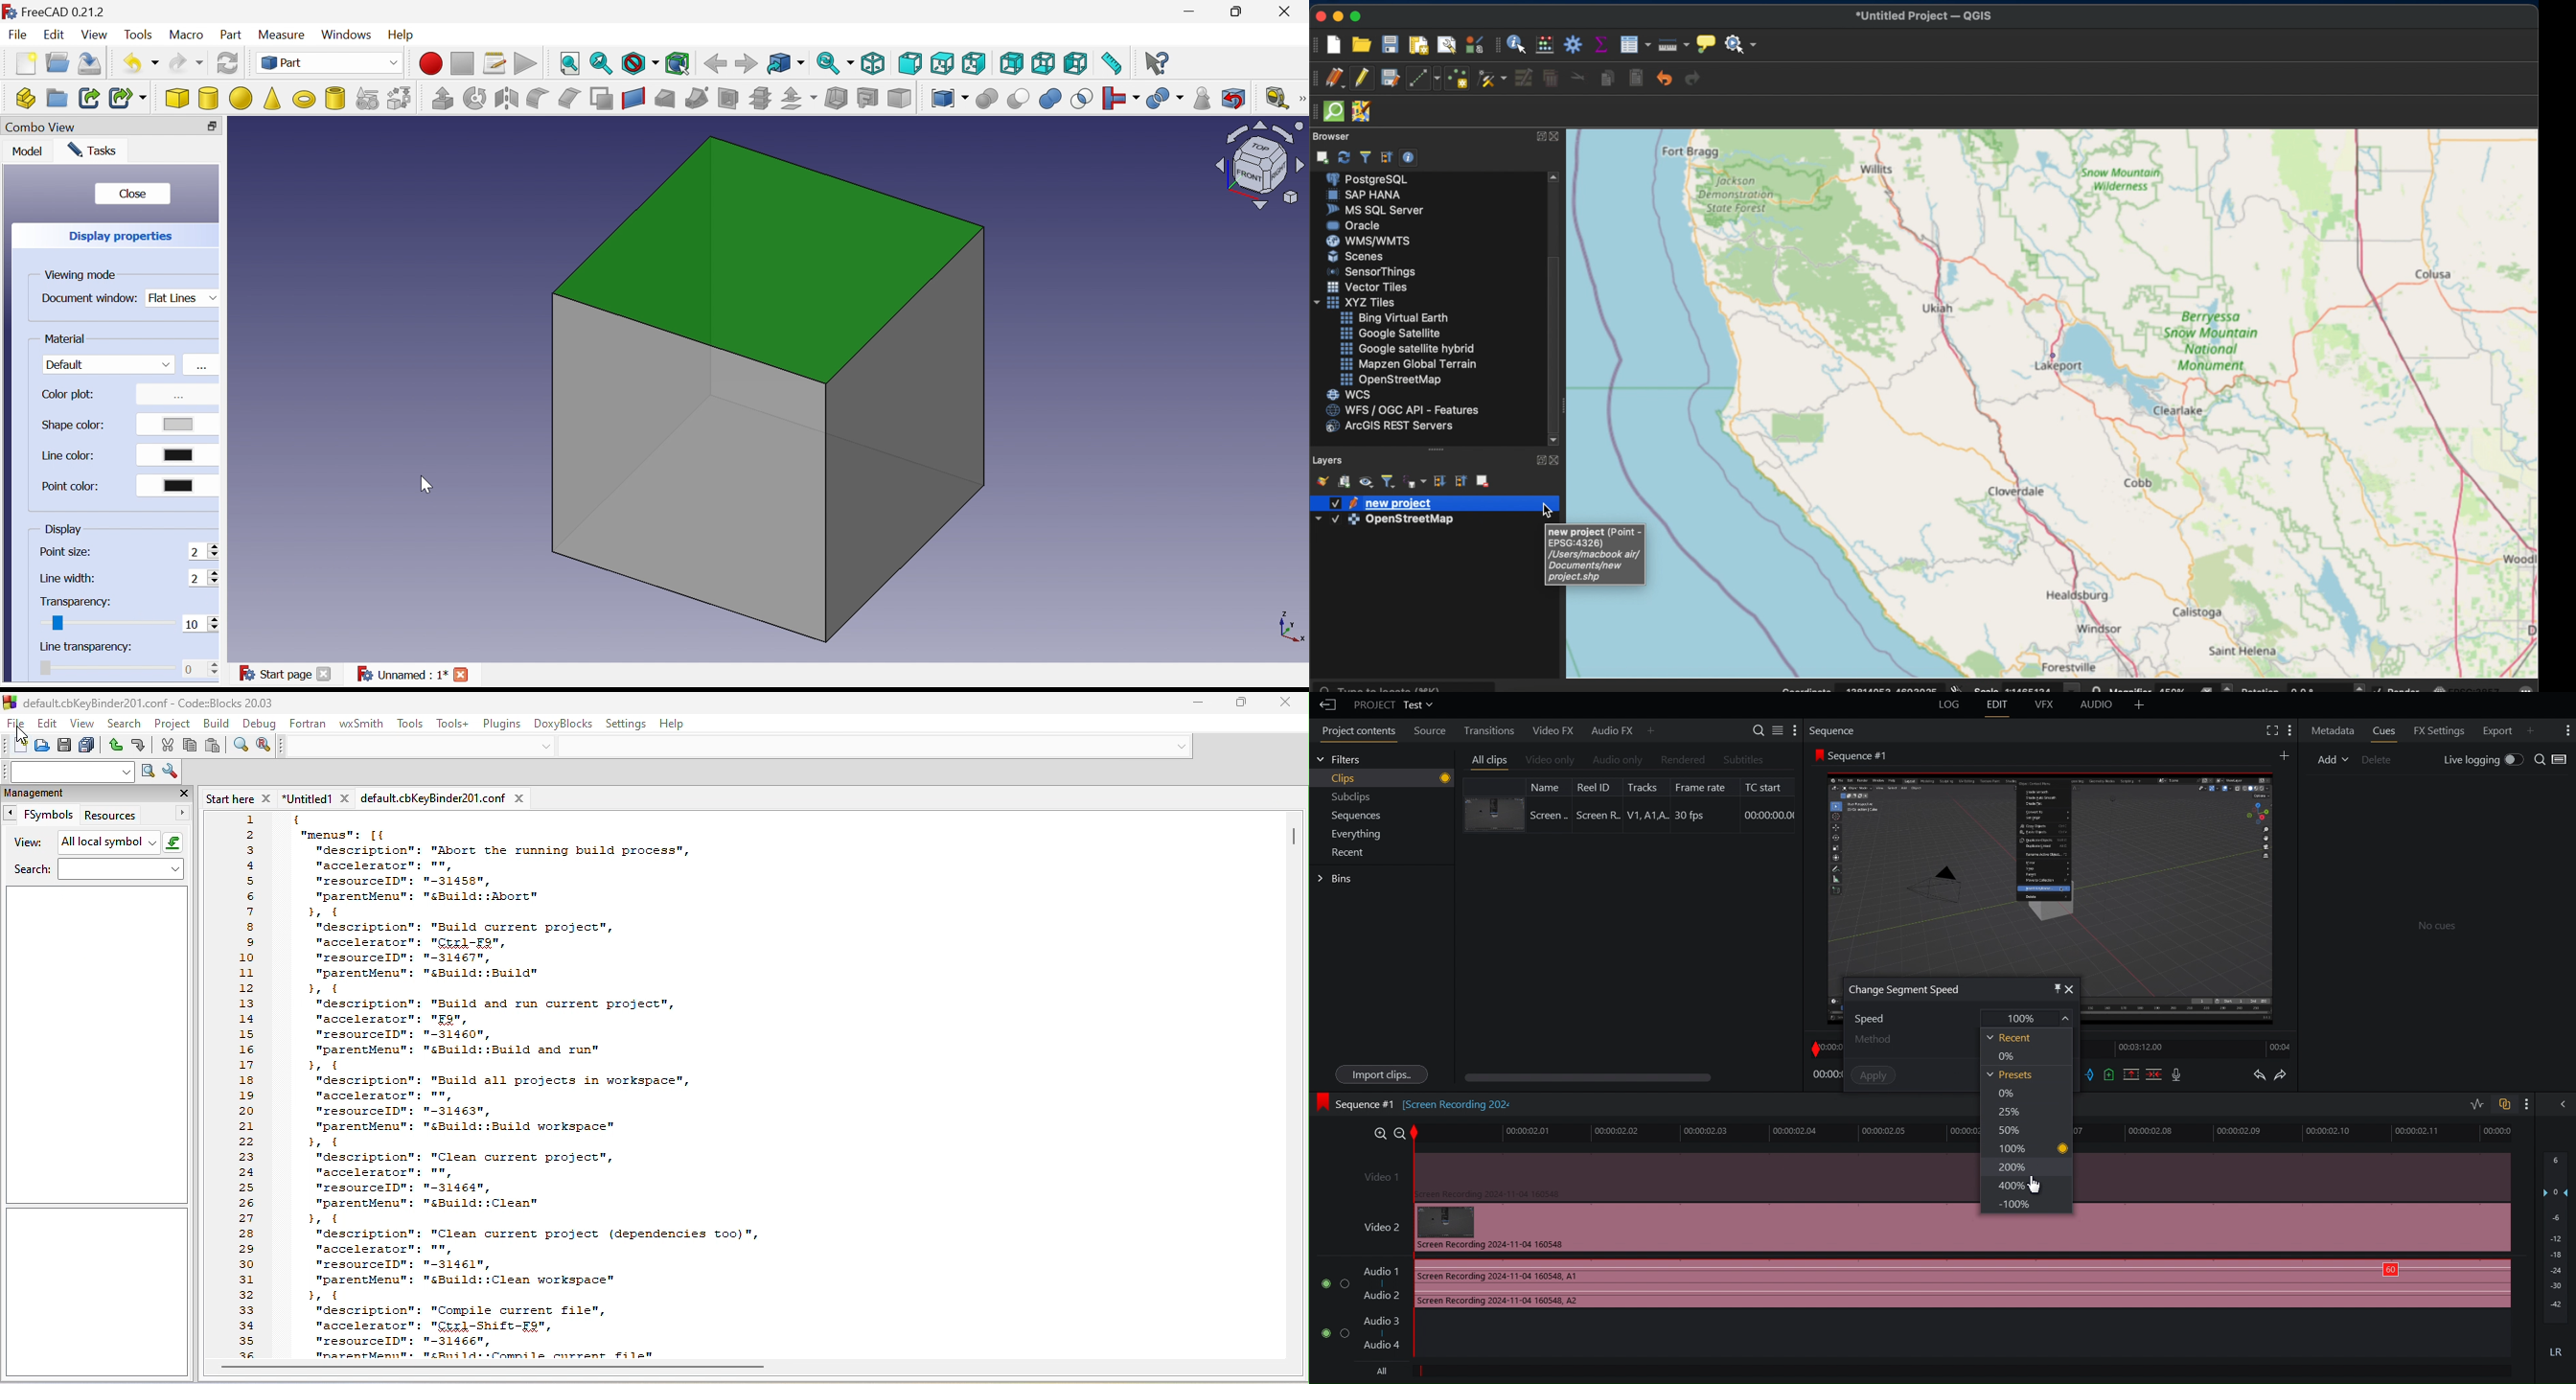  I want to click on scroll up arrow, so click(1556, 176).